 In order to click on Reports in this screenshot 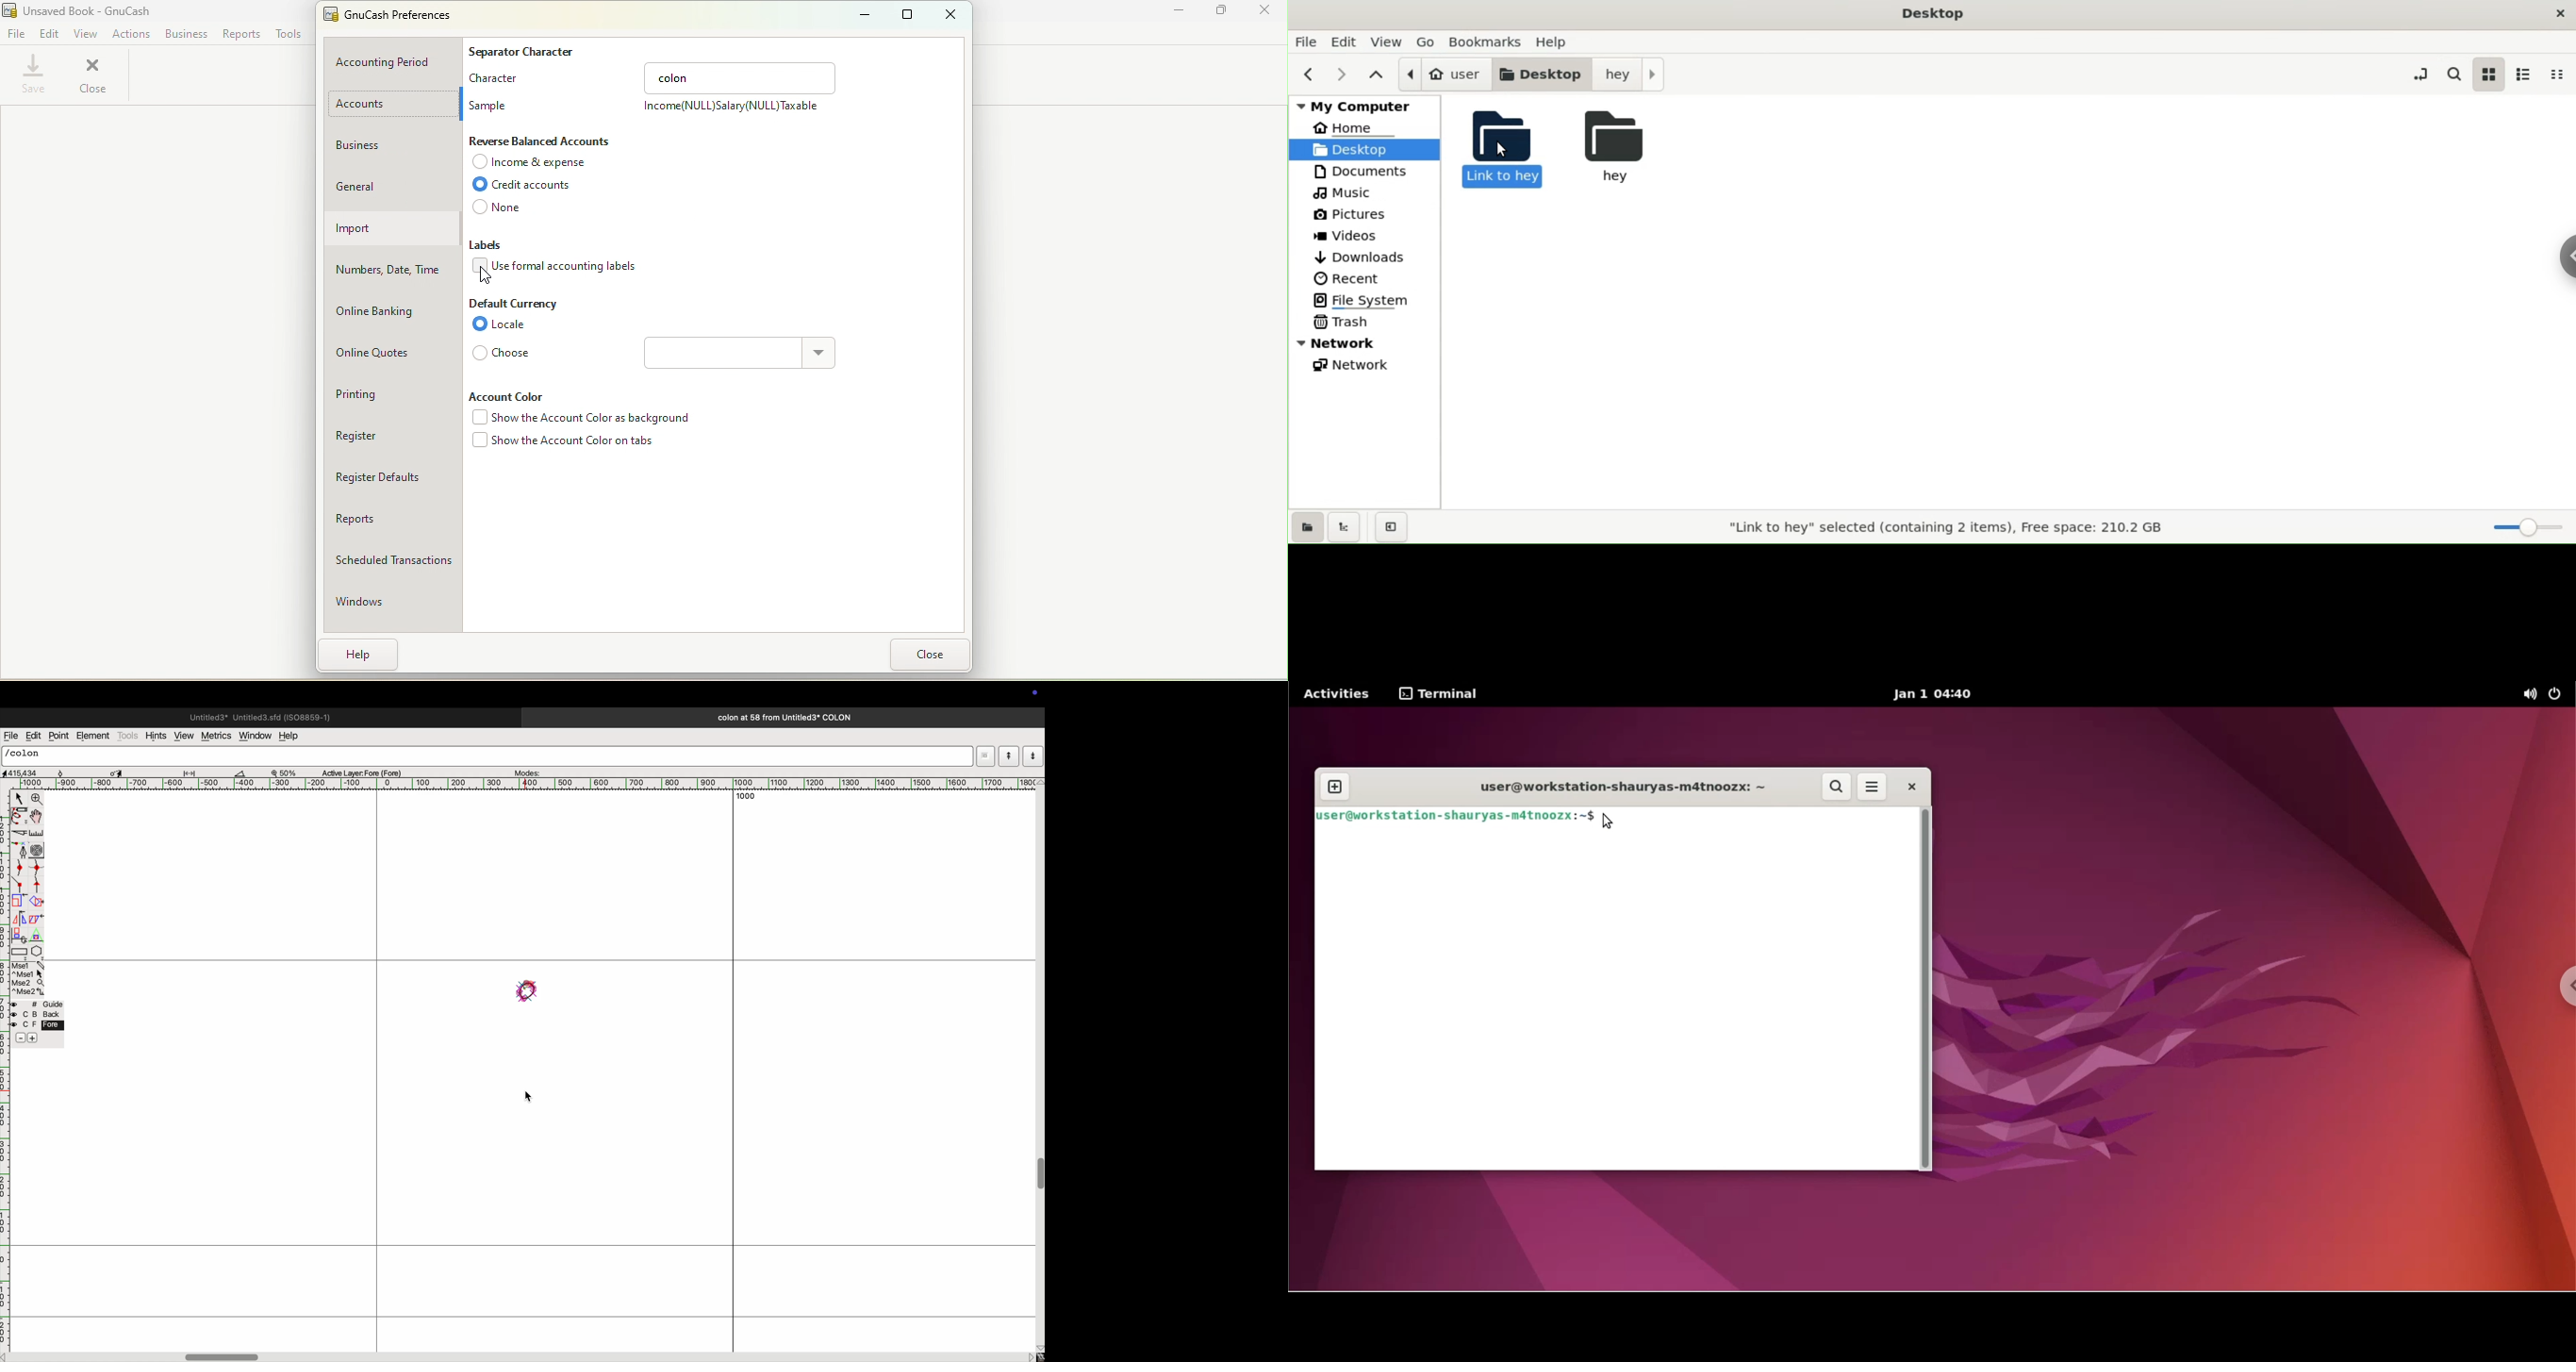, I will do `click(239, 35)`.